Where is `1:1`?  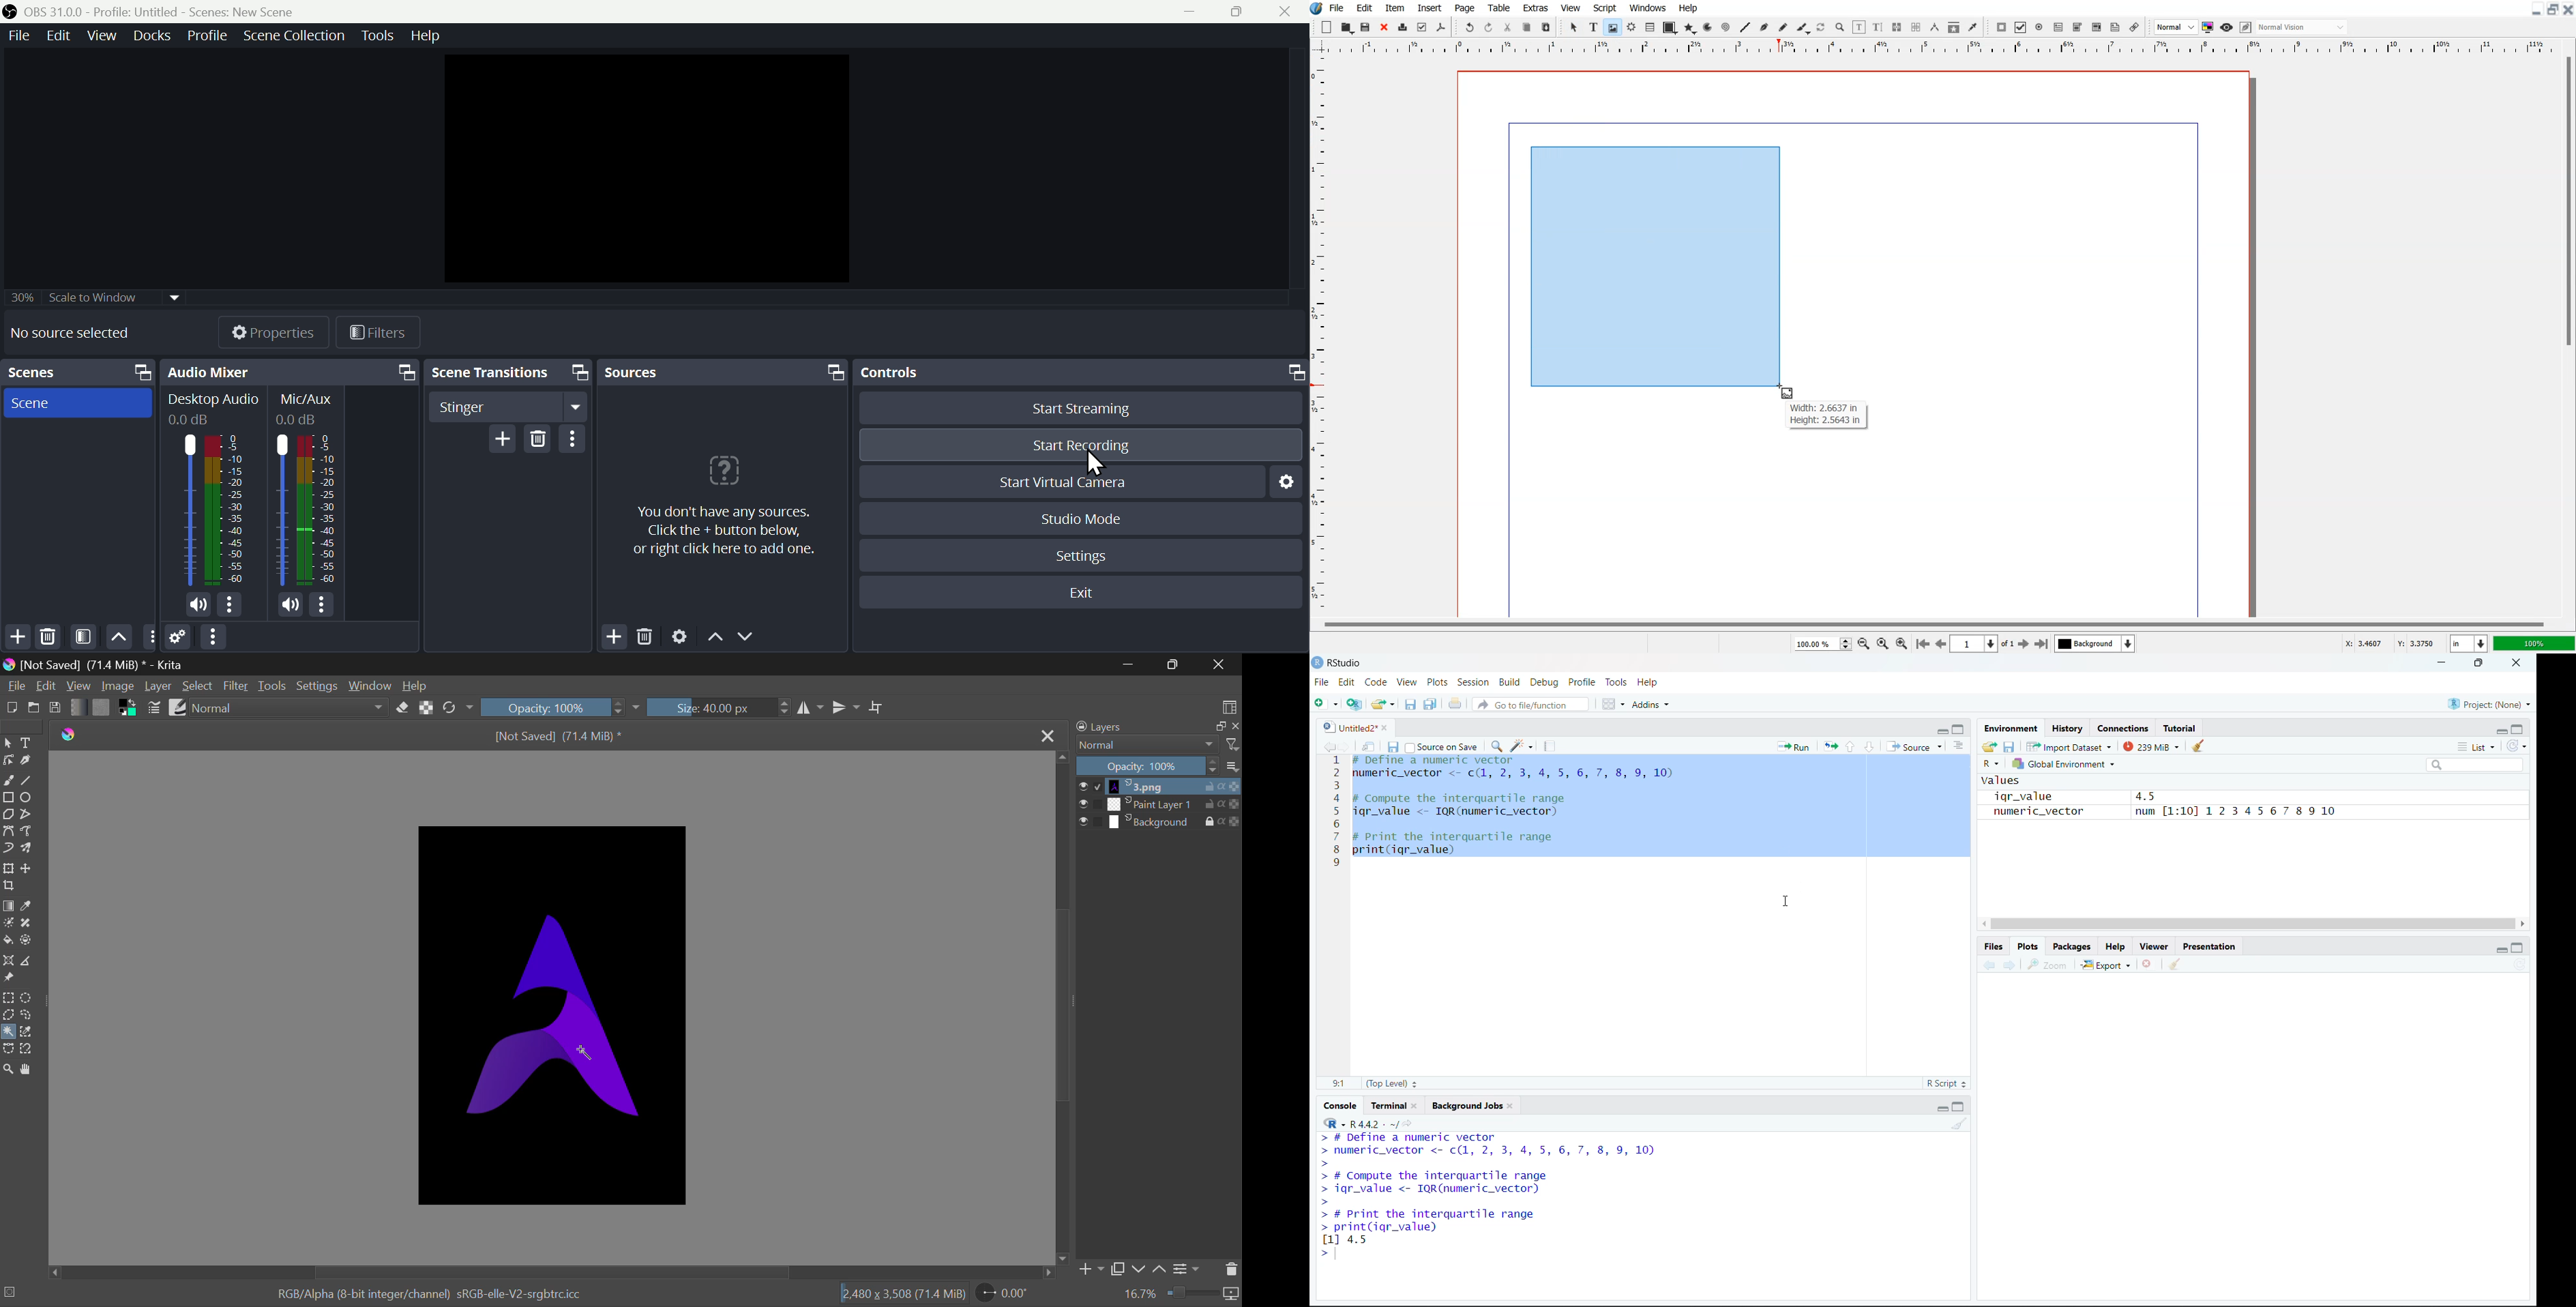 1:1 is located at coordinates (1339, 1082).